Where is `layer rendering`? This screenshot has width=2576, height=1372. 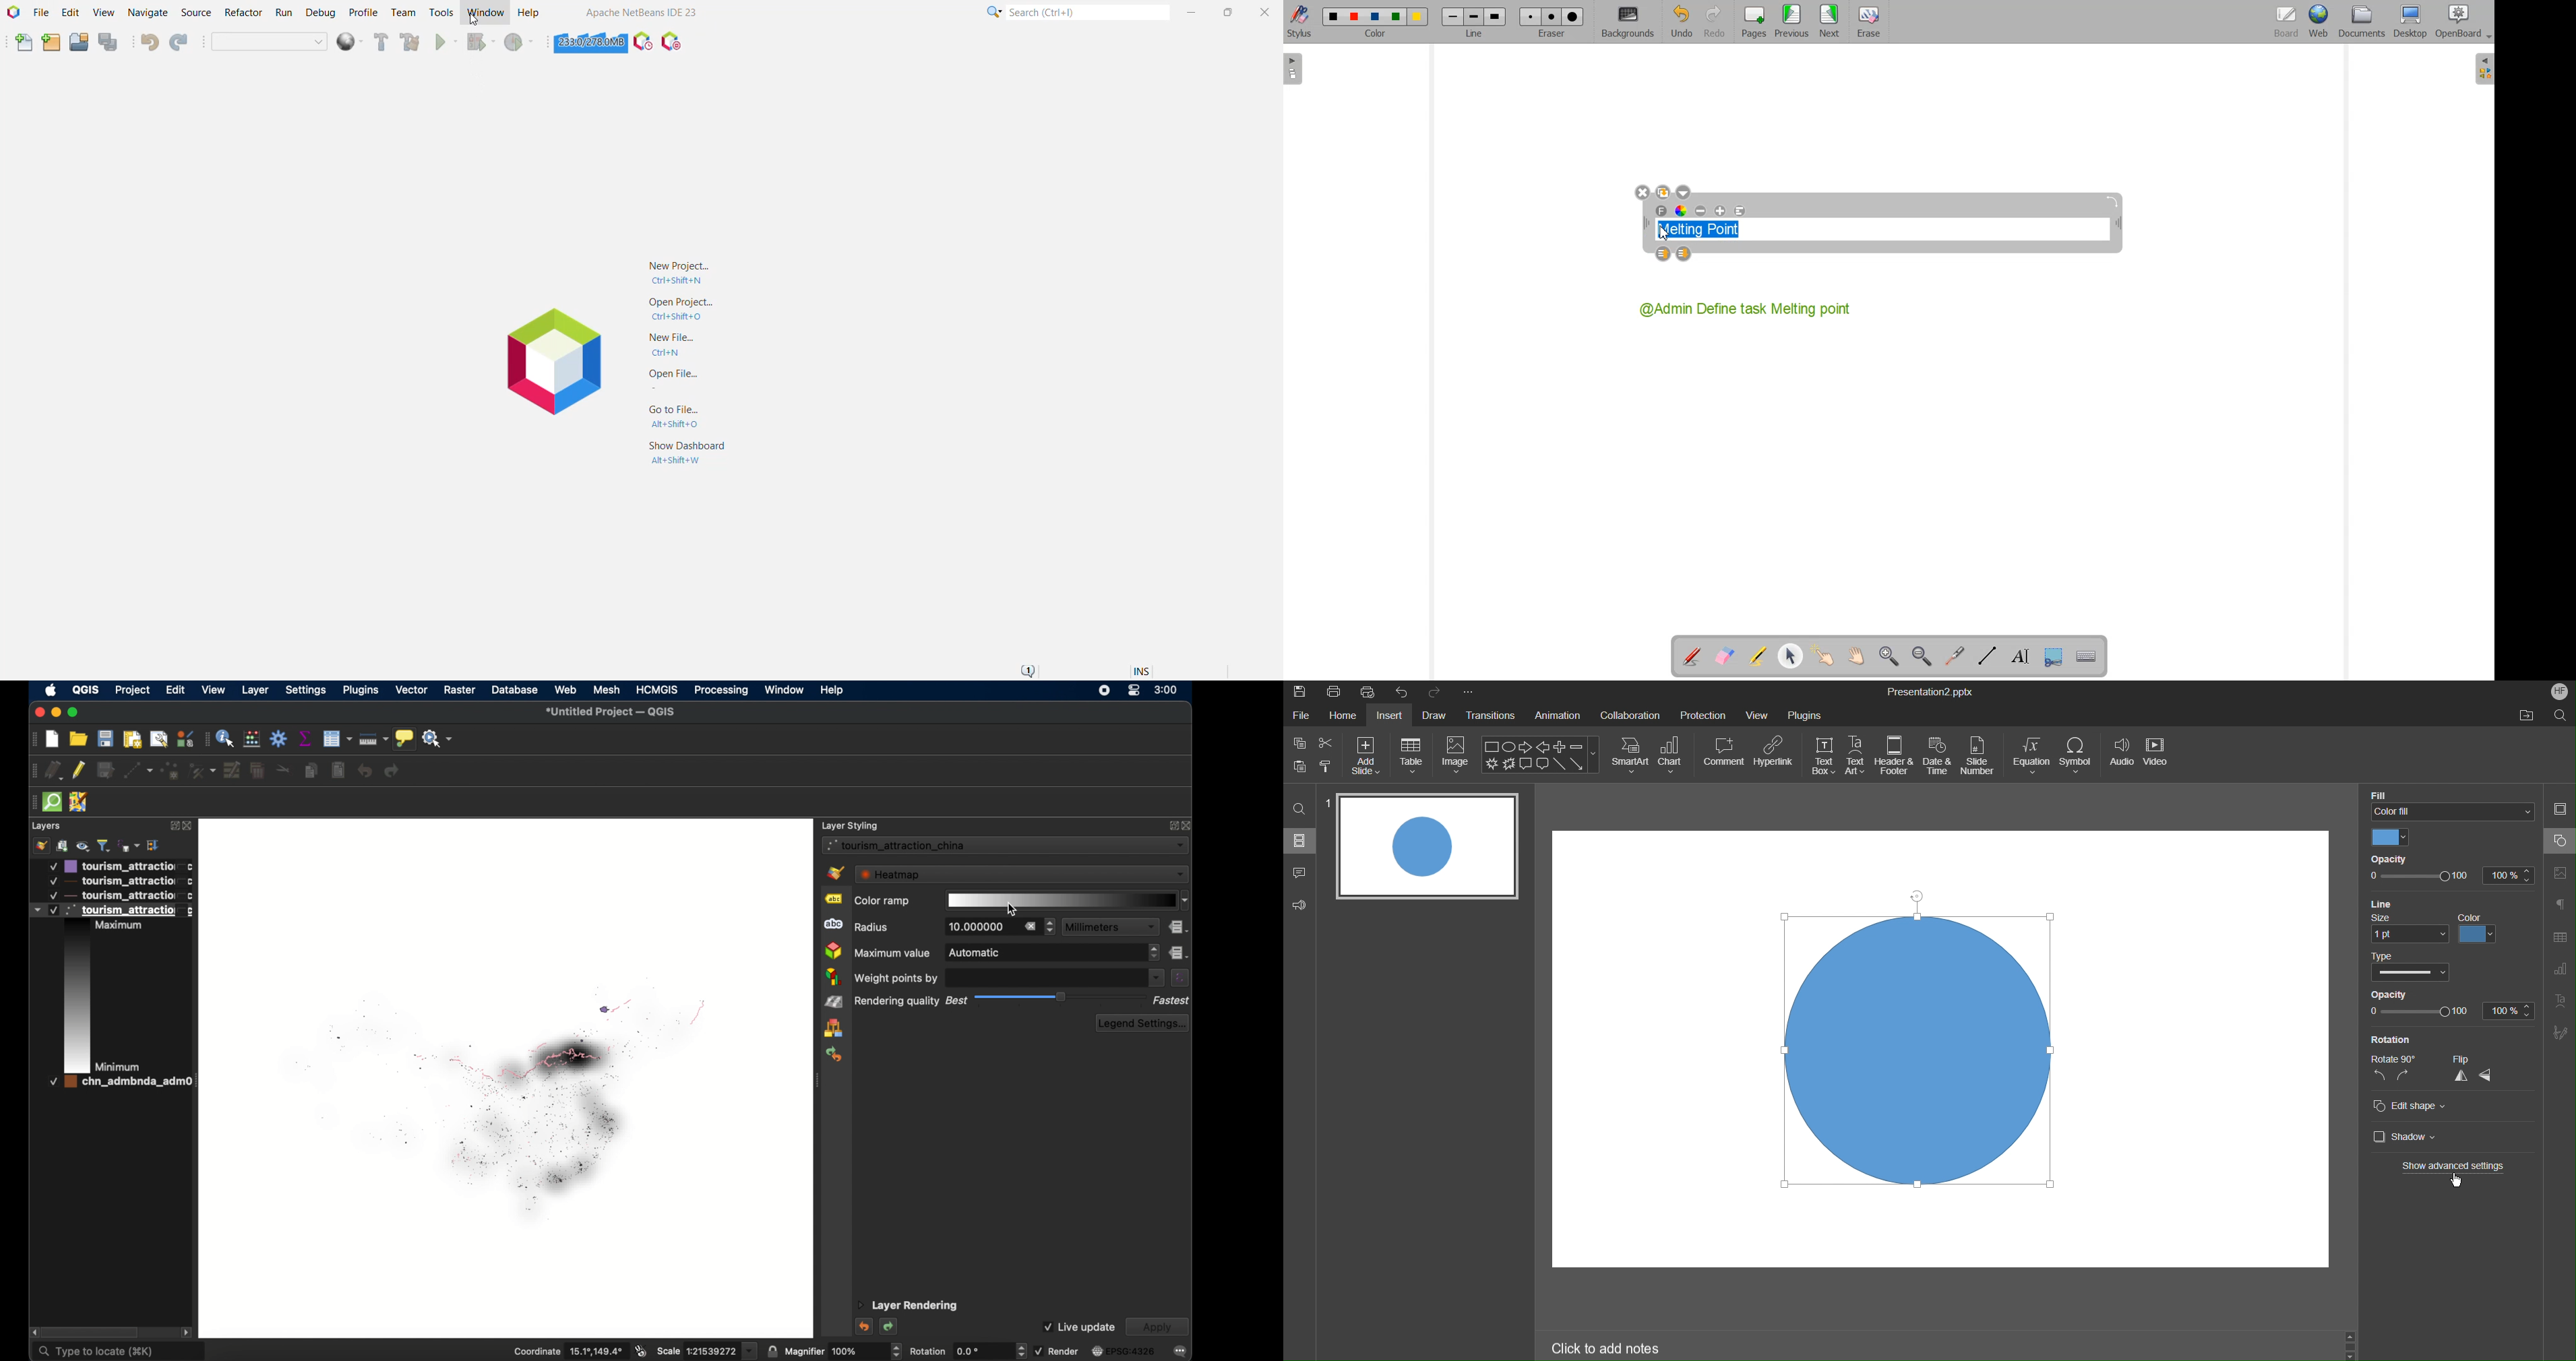 layer rendering is located at coordinates (908, 1306).